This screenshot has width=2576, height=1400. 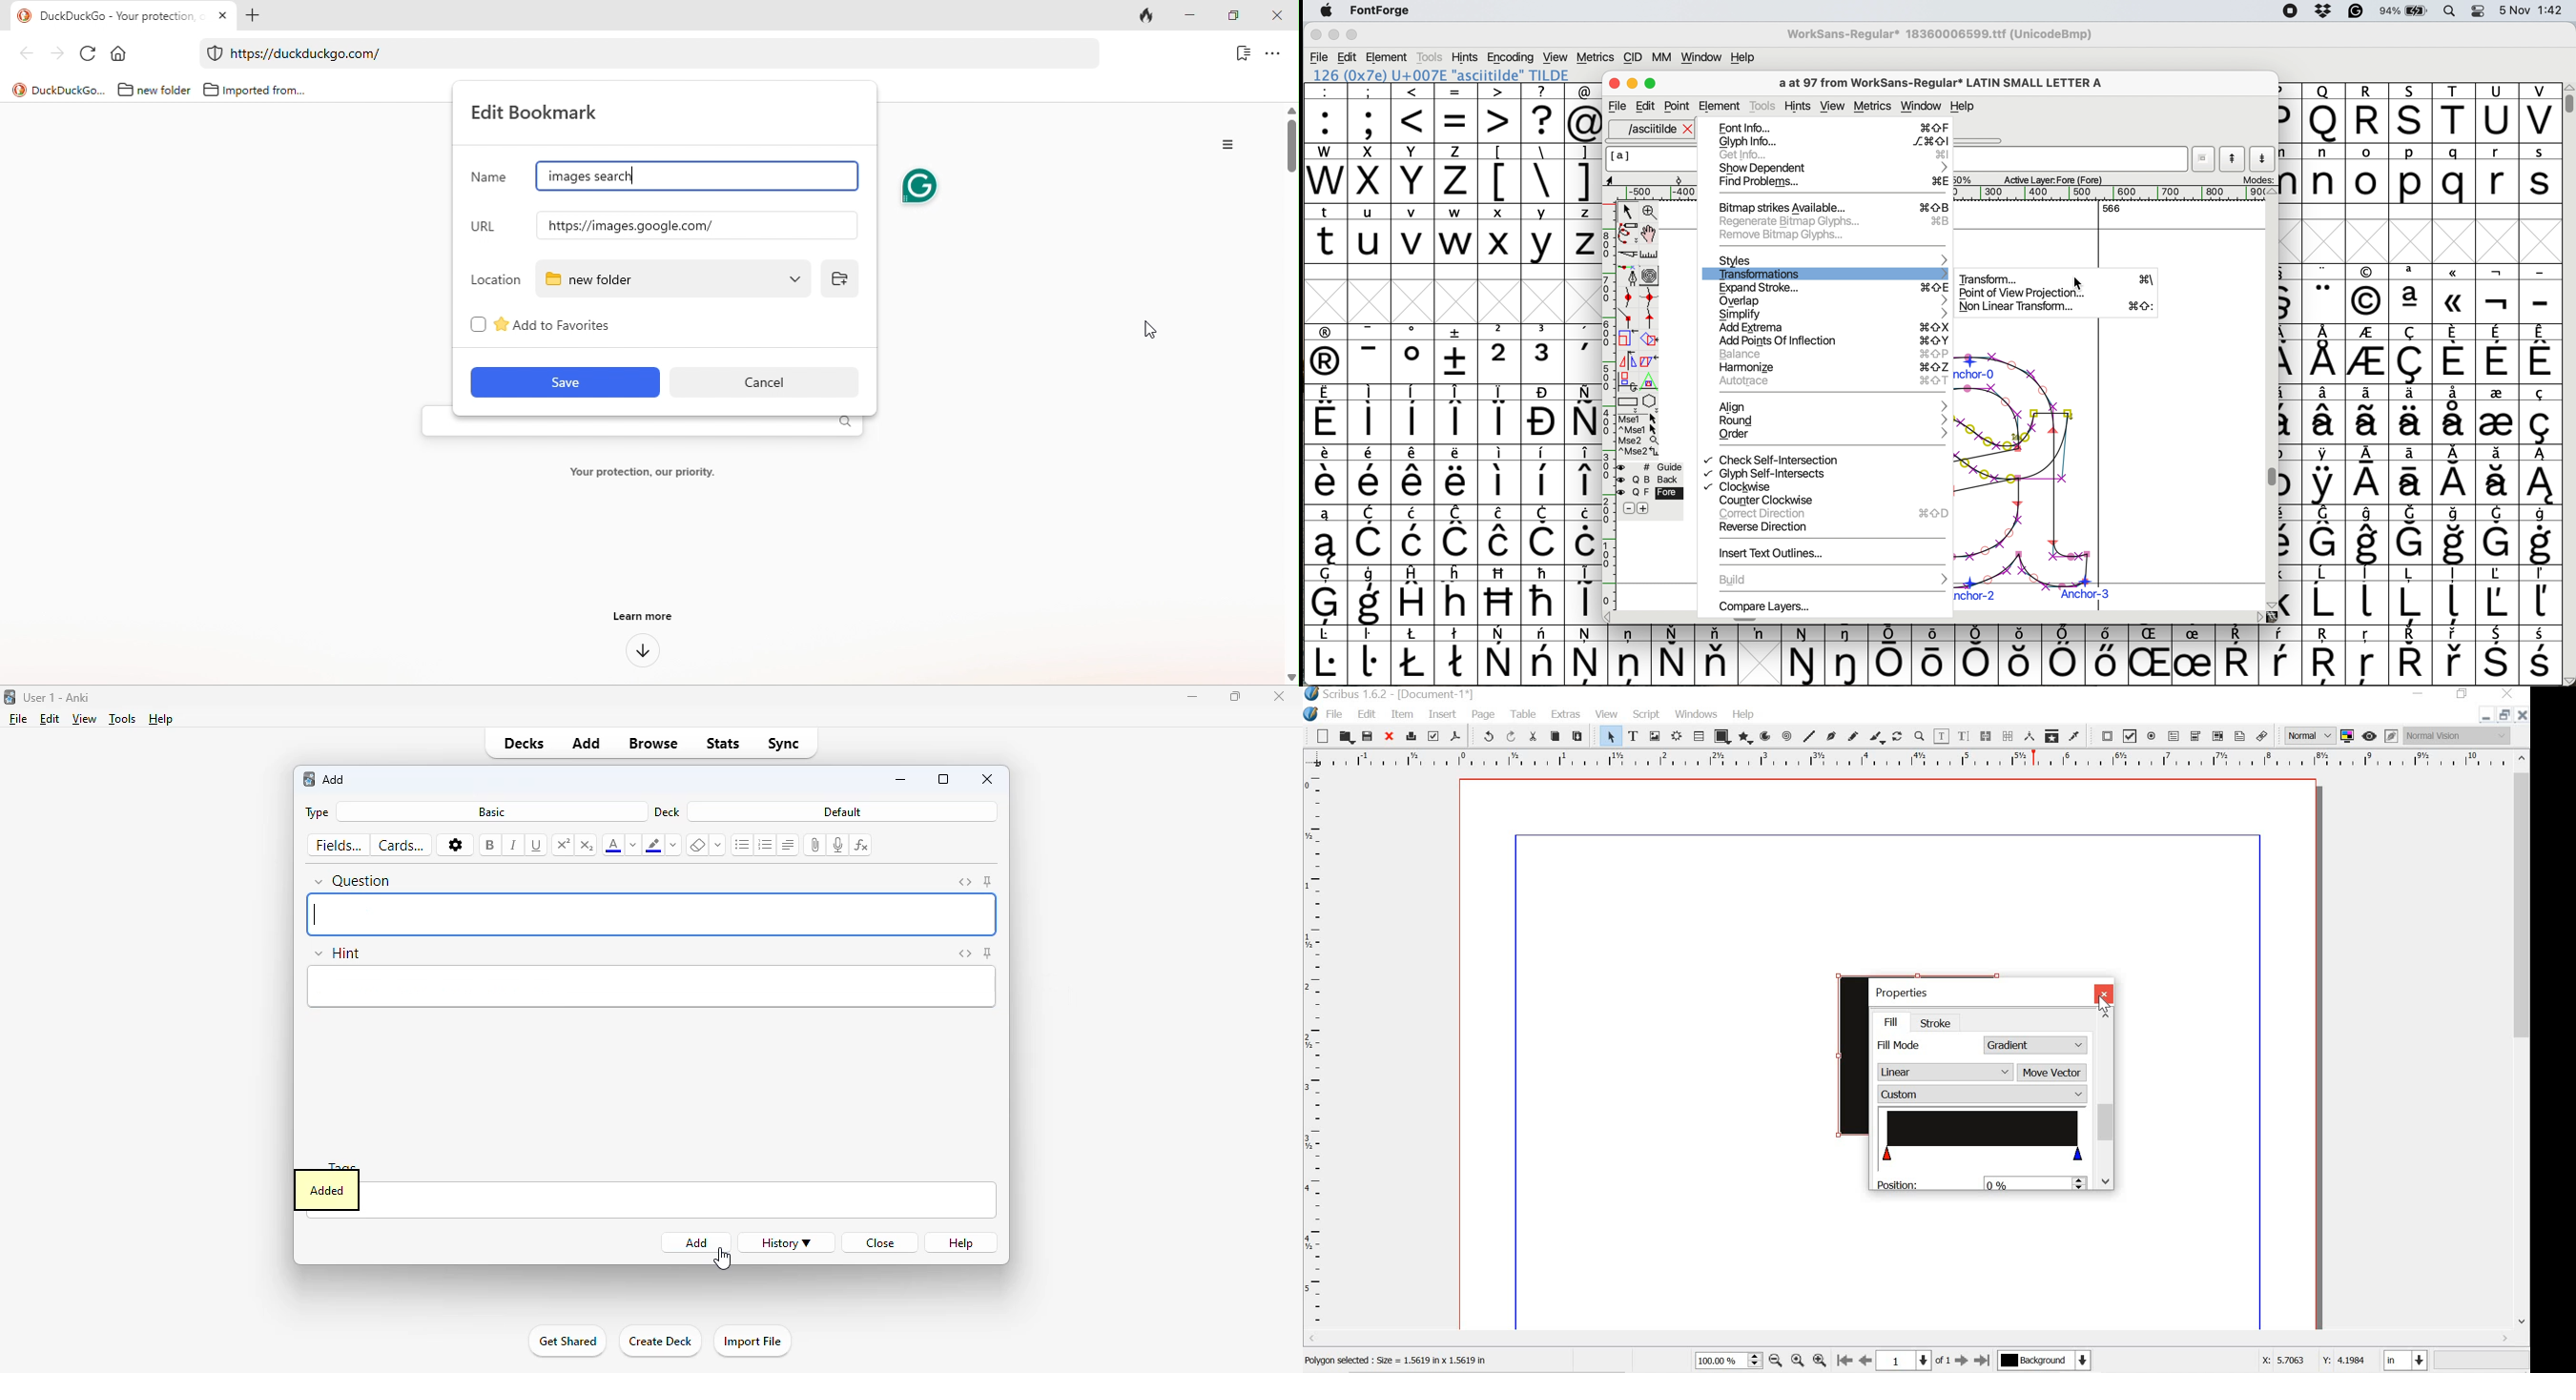 What do you see at coordinates (2568, 99) in the screenshot?
I see `vertical scroll bar` at bounding box center [2568, 99].